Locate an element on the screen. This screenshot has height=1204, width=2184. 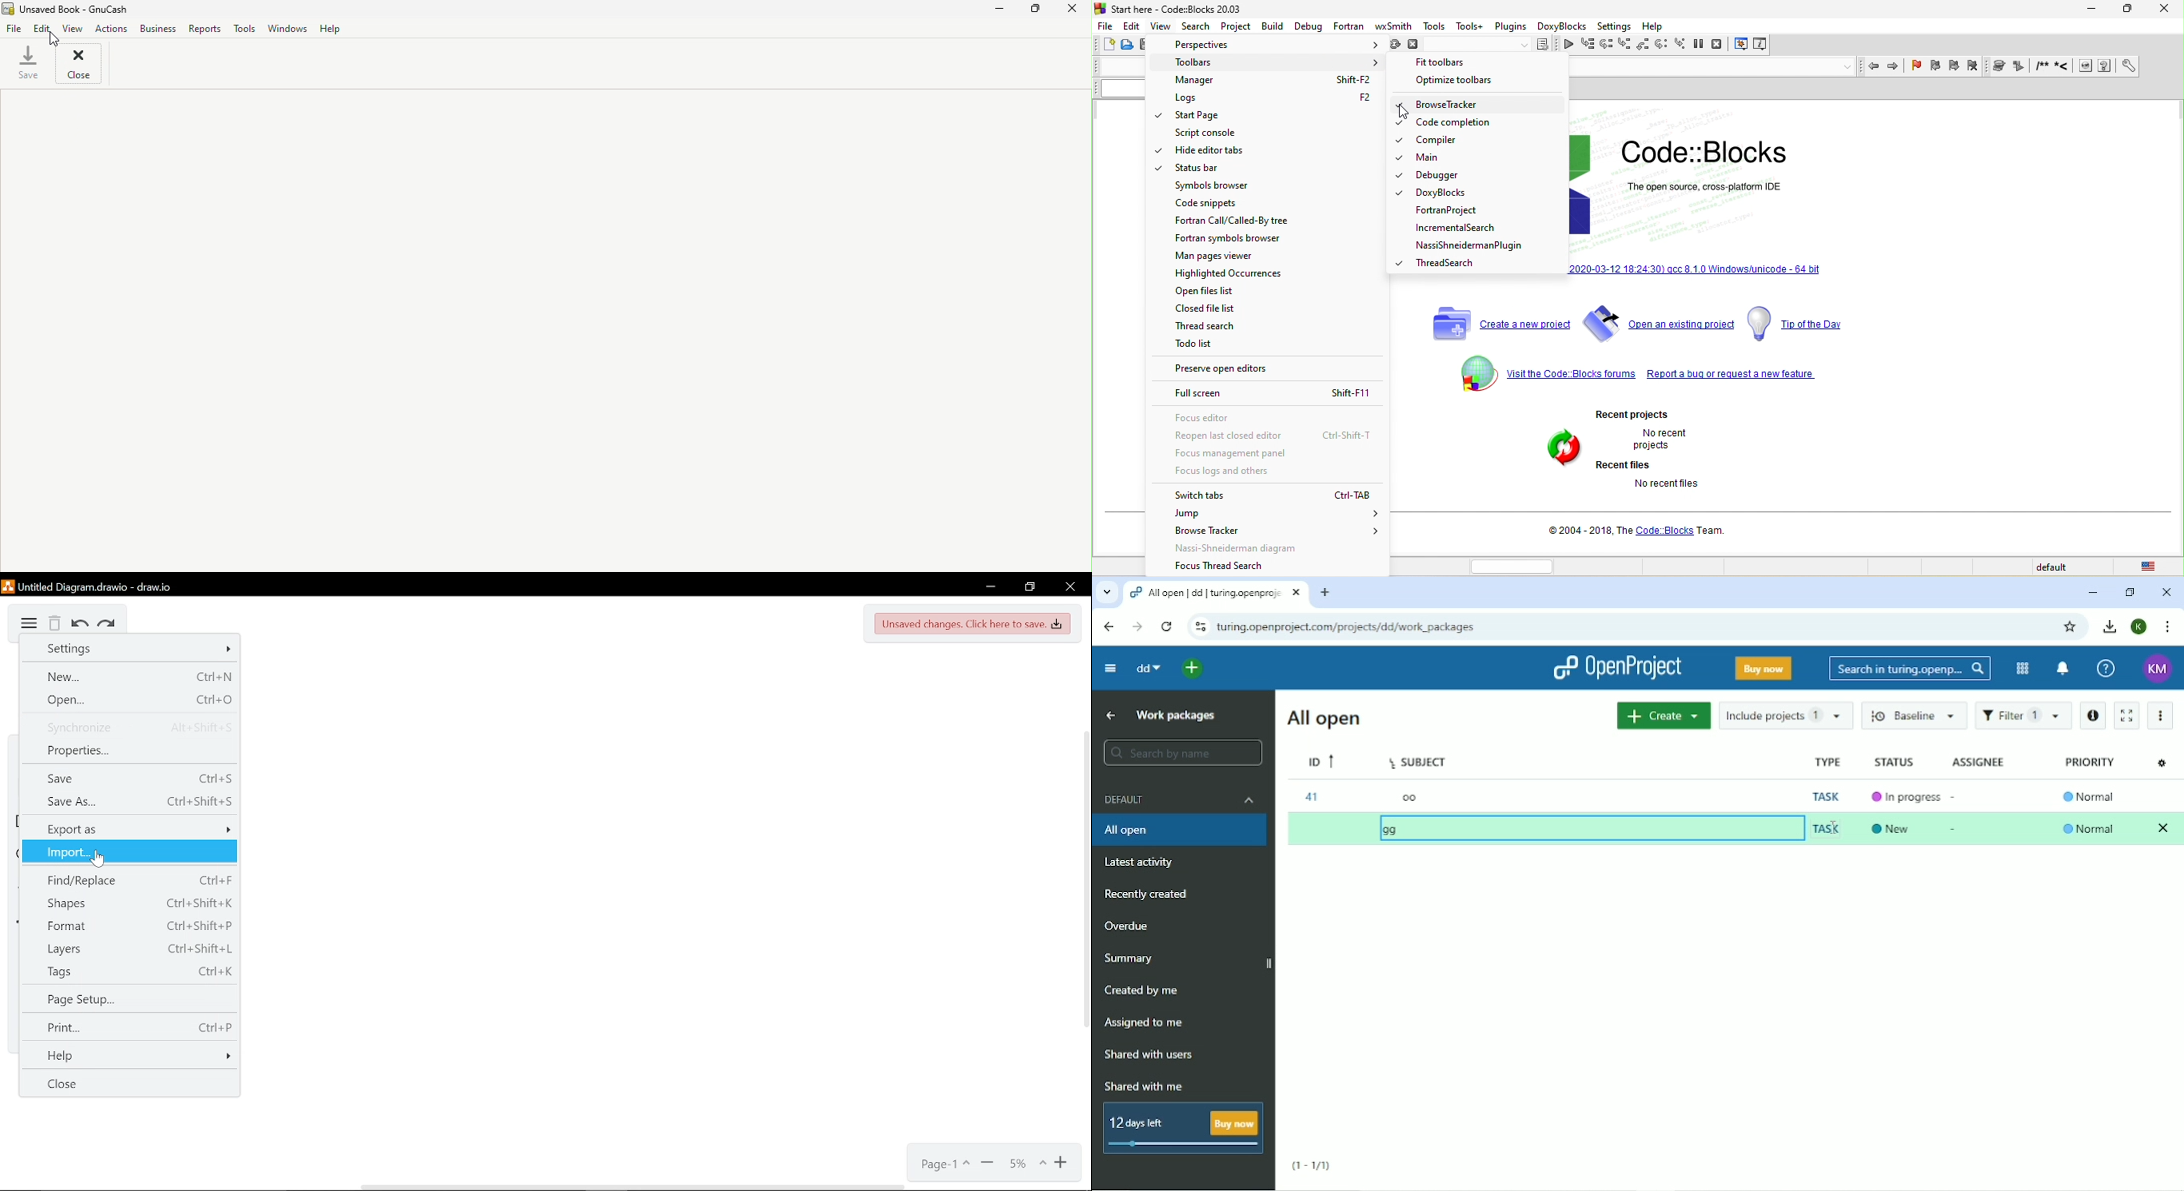
Actions is located at coordinates (114, 30).